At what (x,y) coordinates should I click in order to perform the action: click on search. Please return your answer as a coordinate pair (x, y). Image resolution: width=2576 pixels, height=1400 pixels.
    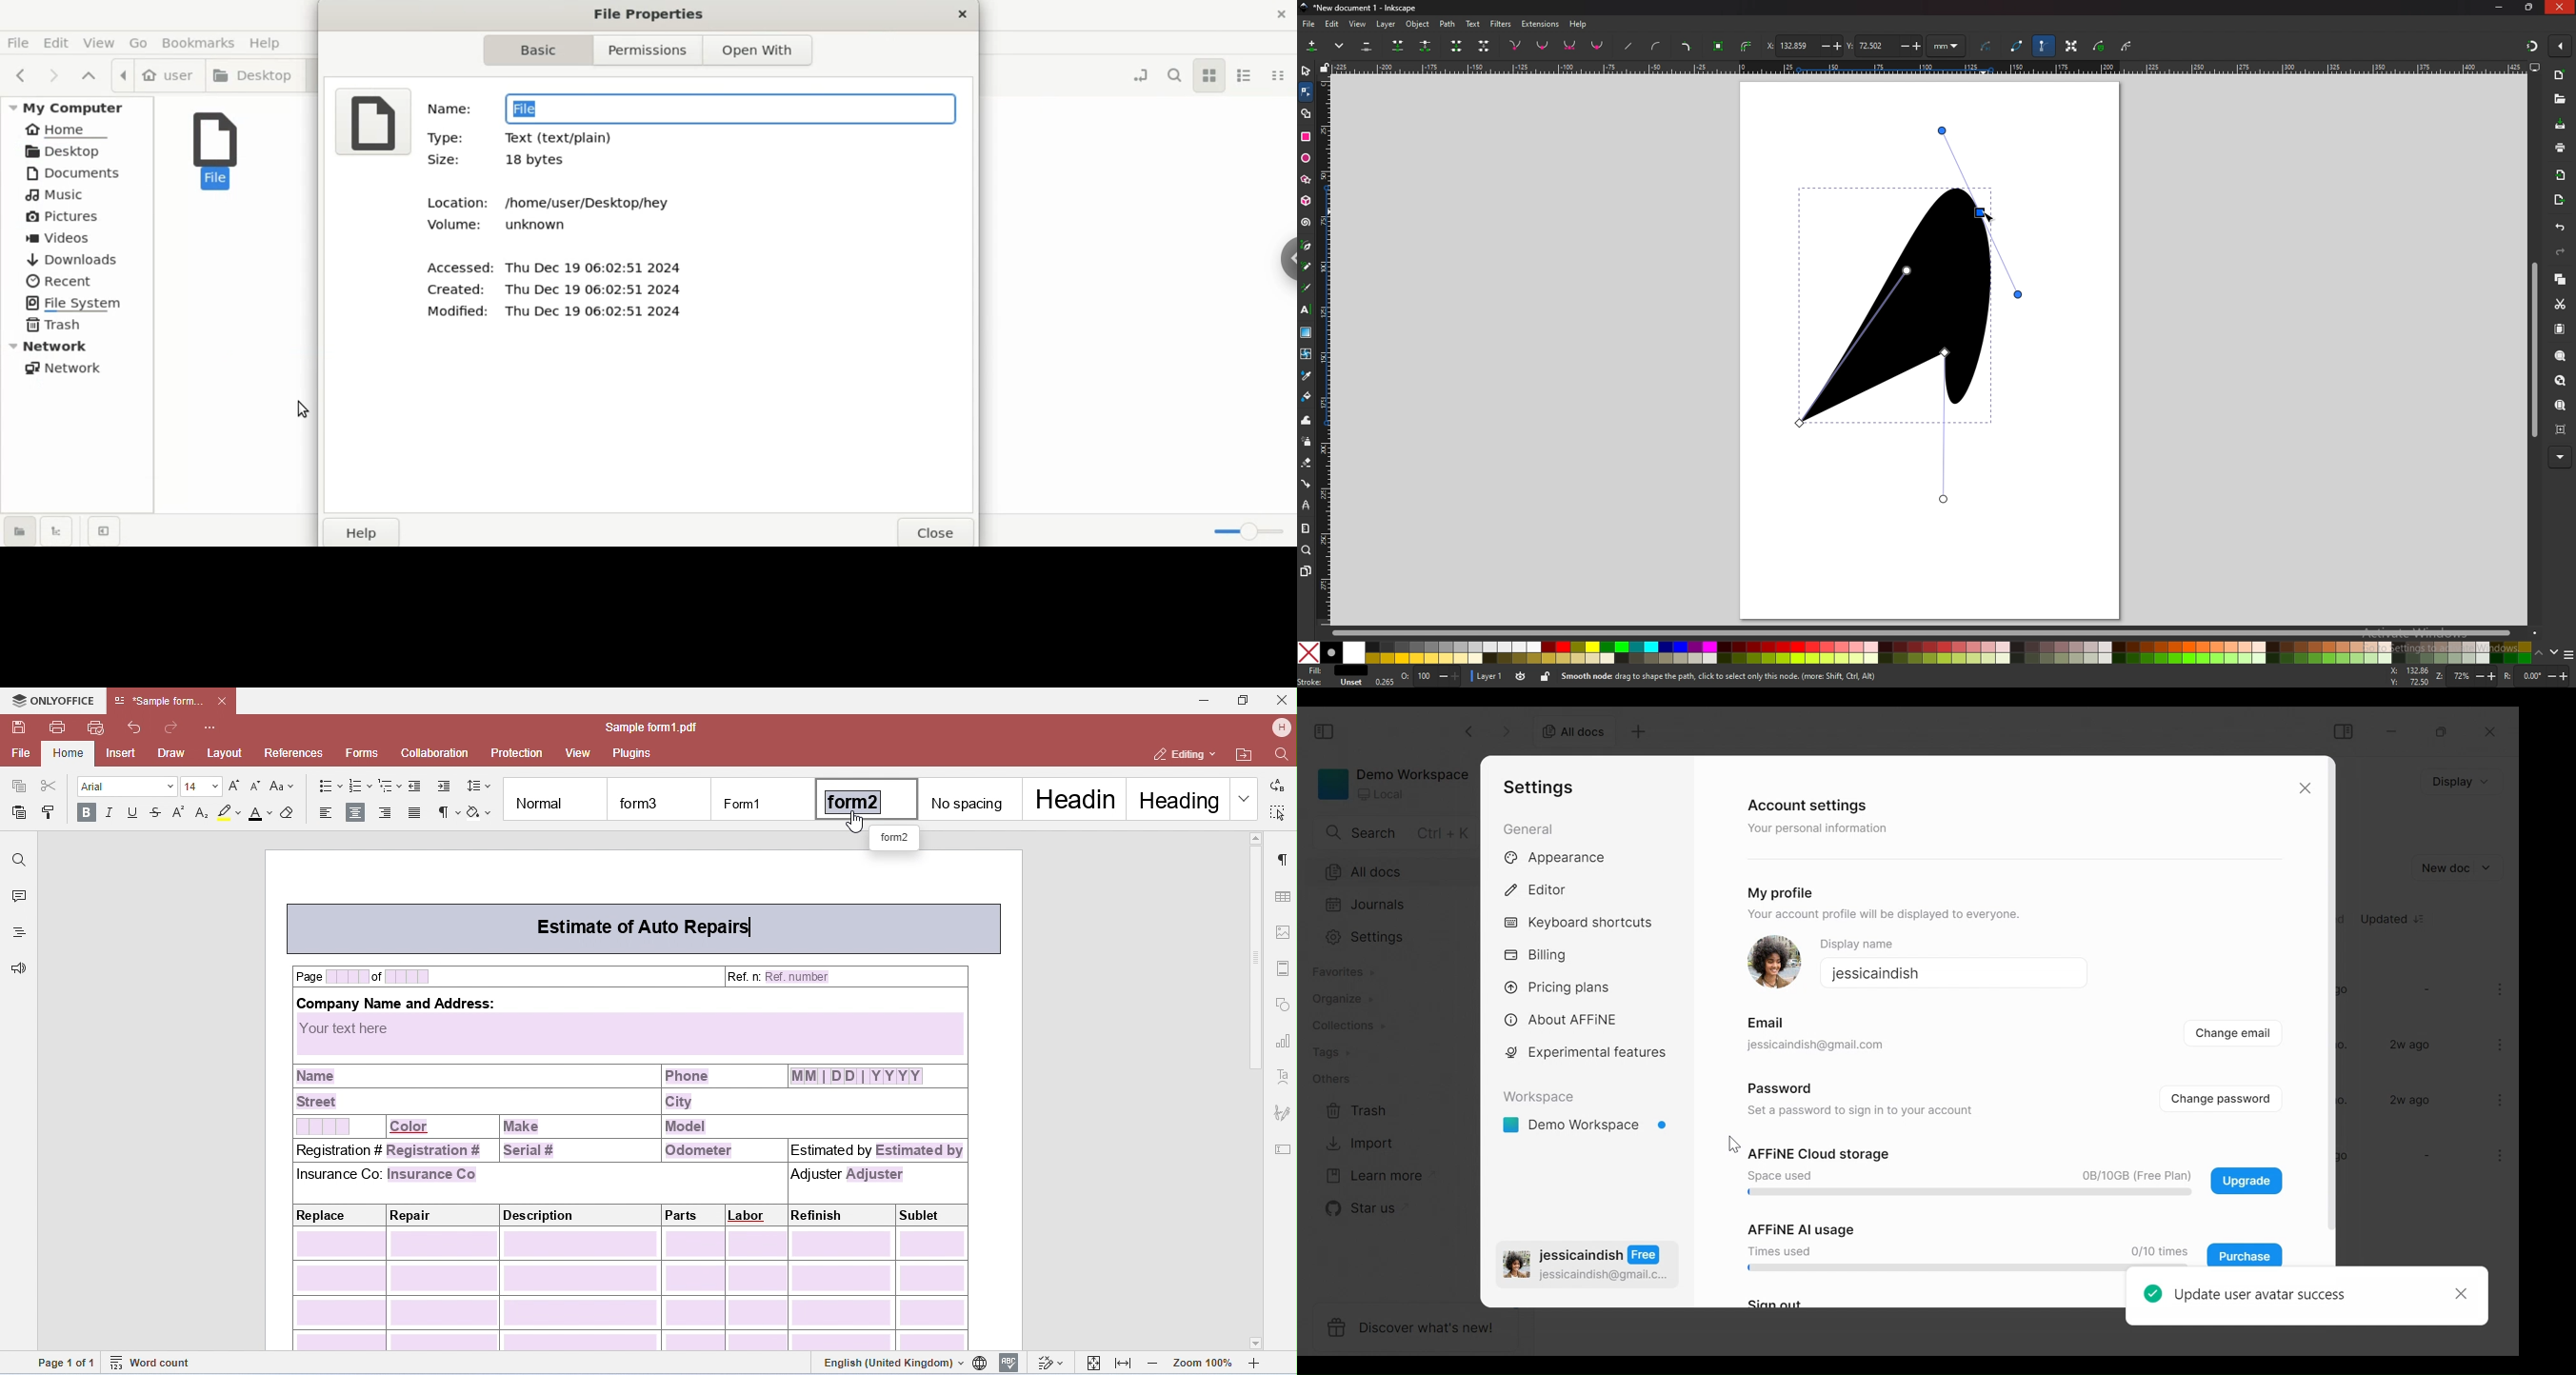
    Looking at the image, I should click on (1172, 78).